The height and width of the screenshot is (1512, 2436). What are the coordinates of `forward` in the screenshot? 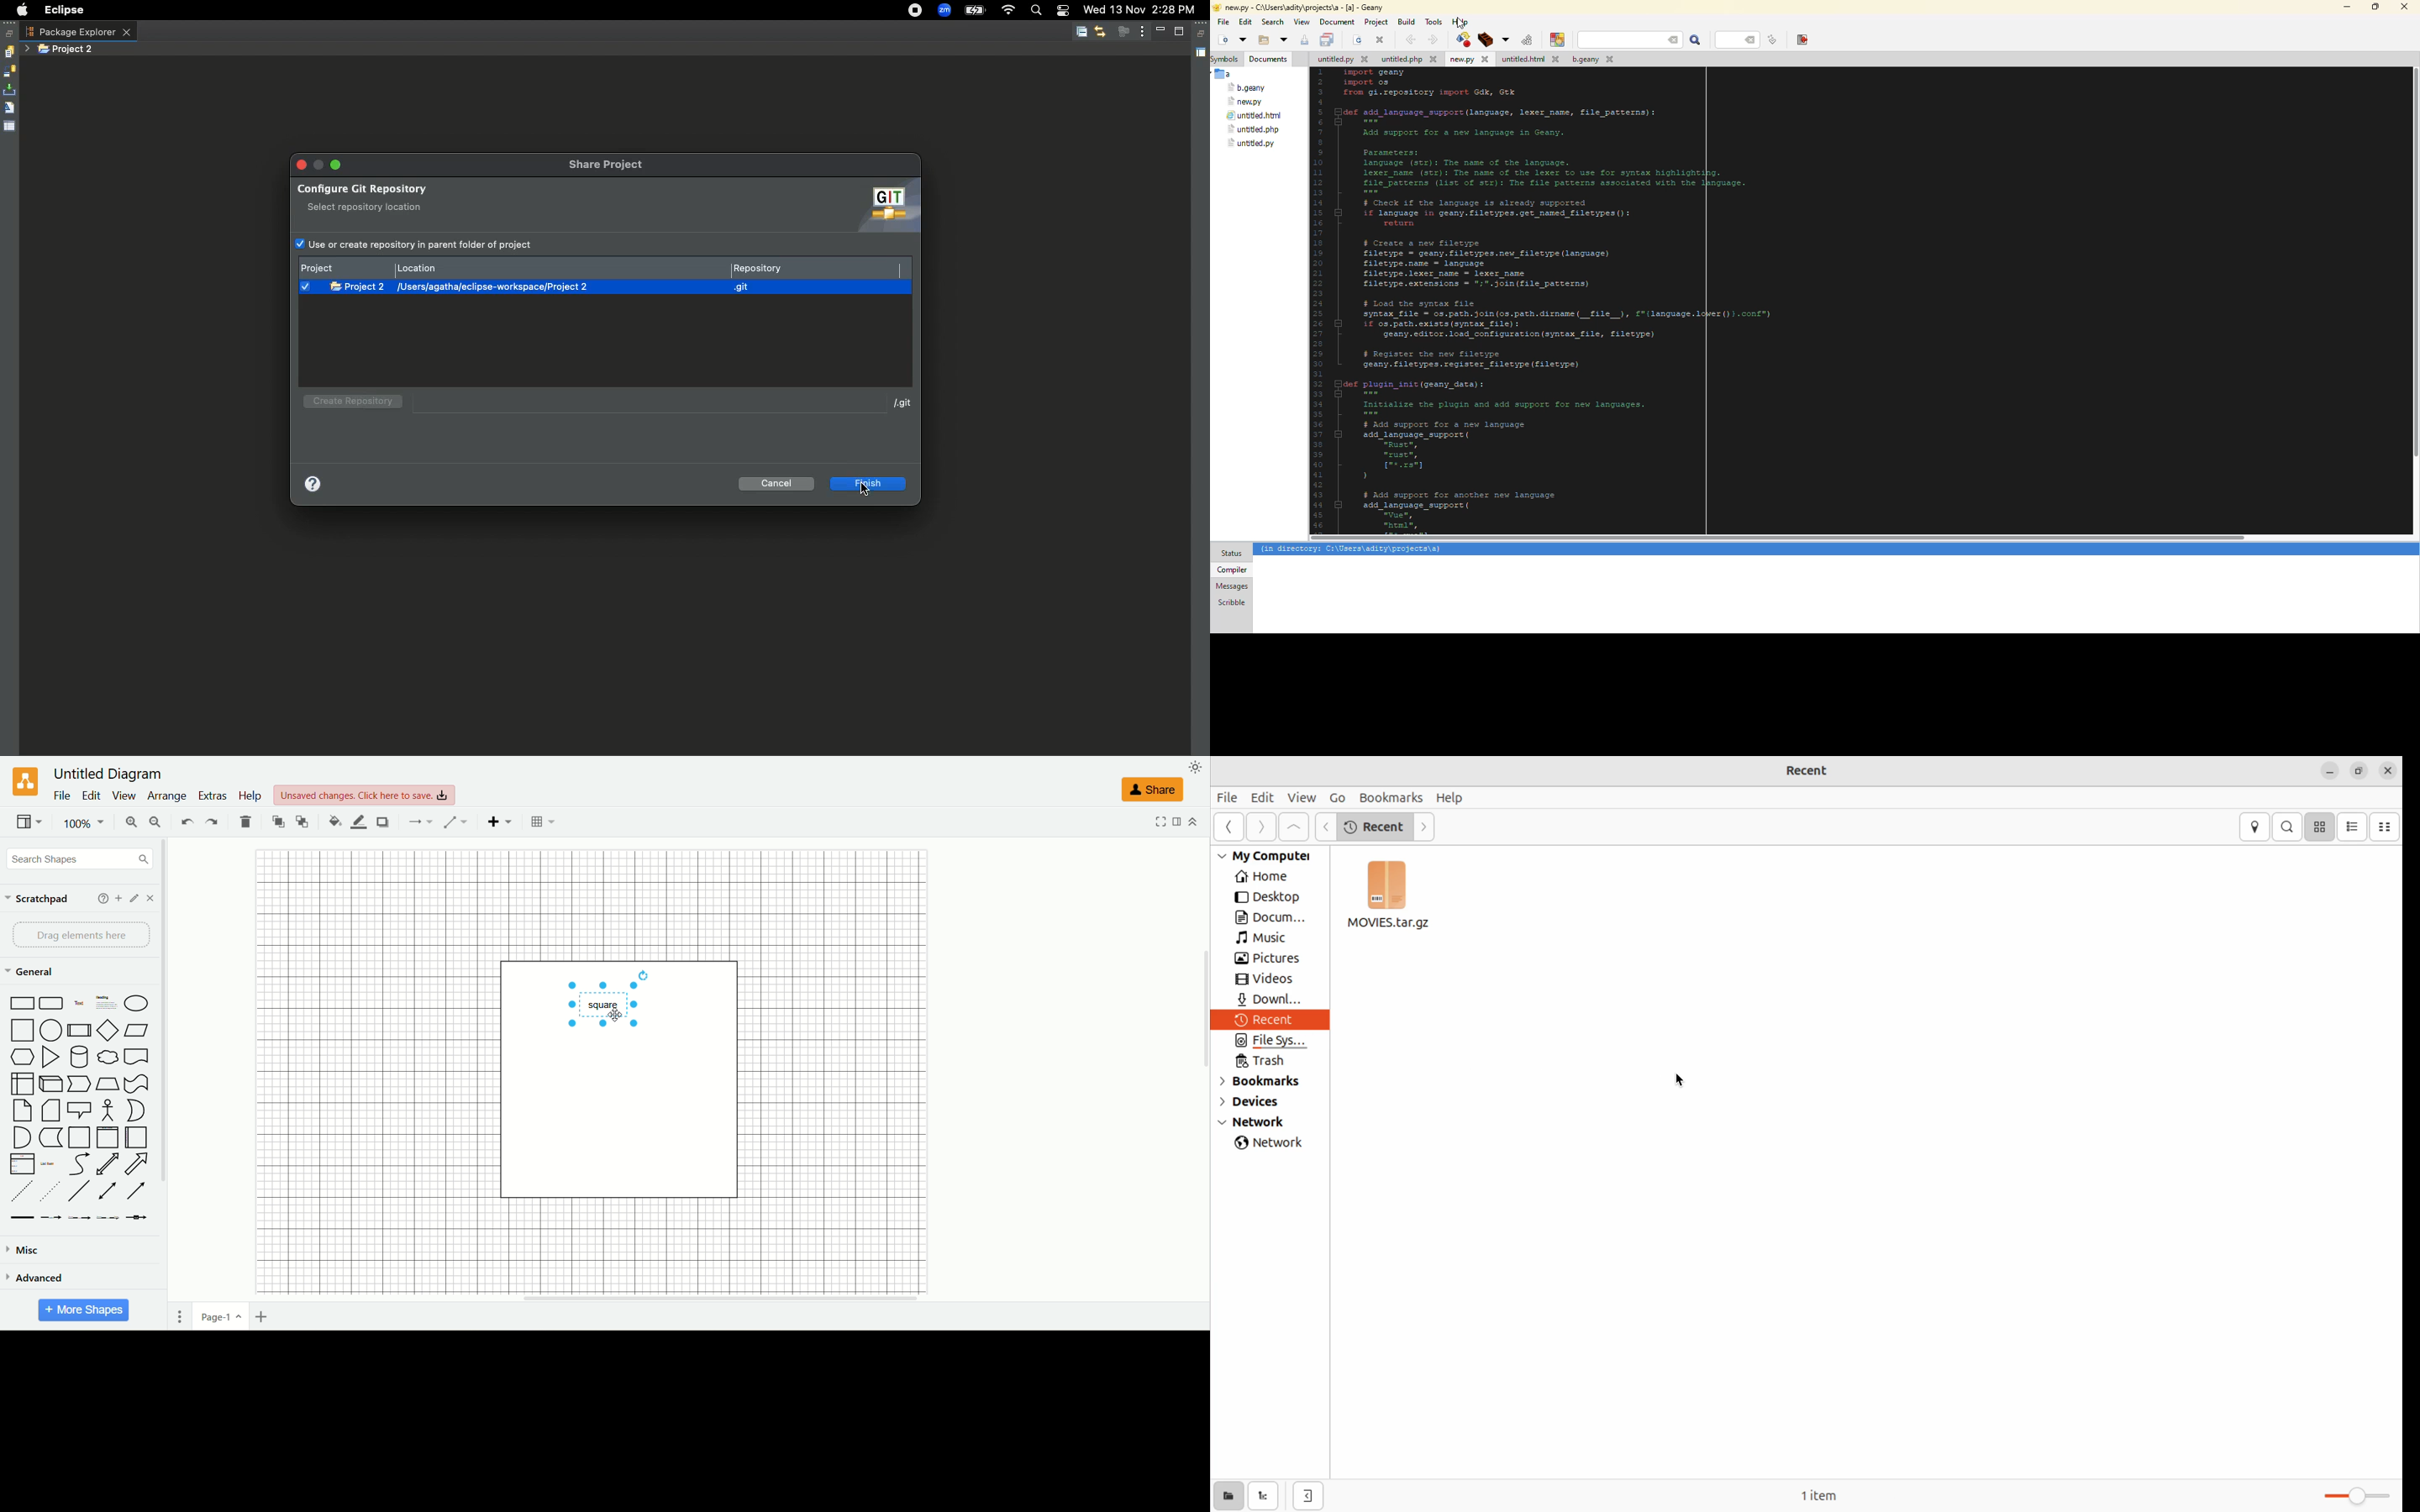 It's located at (1431, 40).